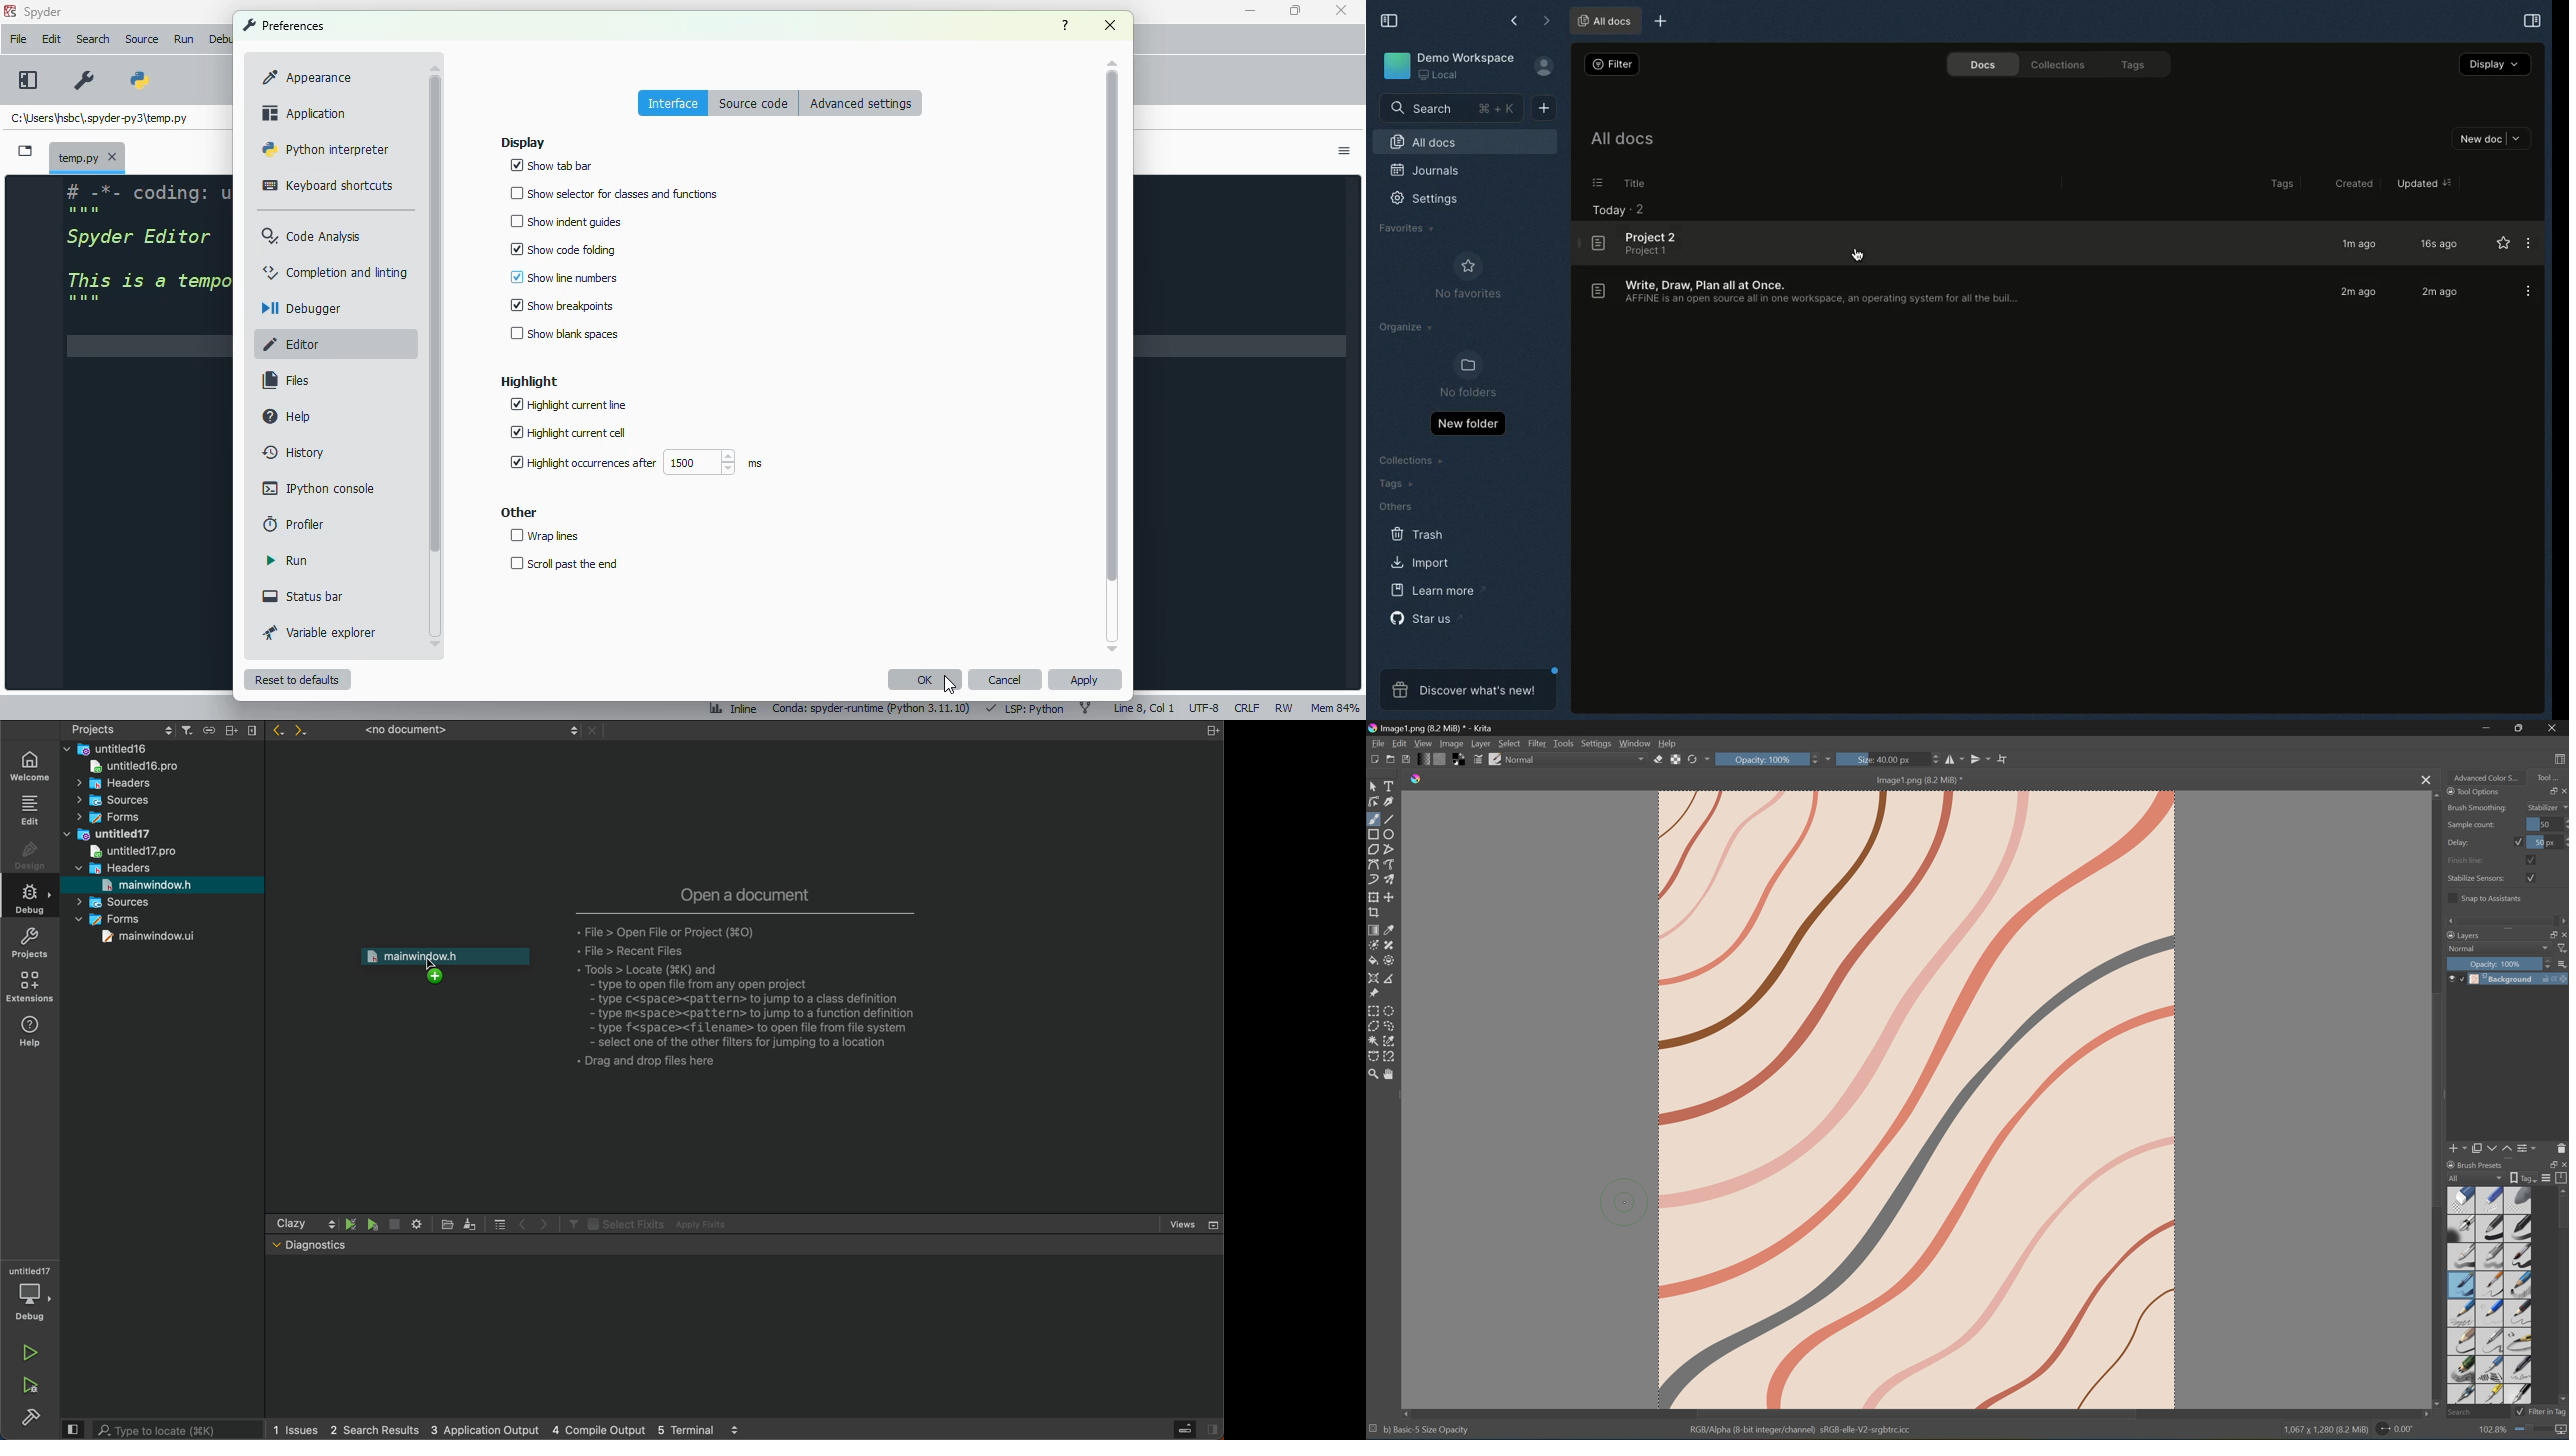  Describe the element at coordinates (1407, 760) in the screenshot. I see `Save` at that location.